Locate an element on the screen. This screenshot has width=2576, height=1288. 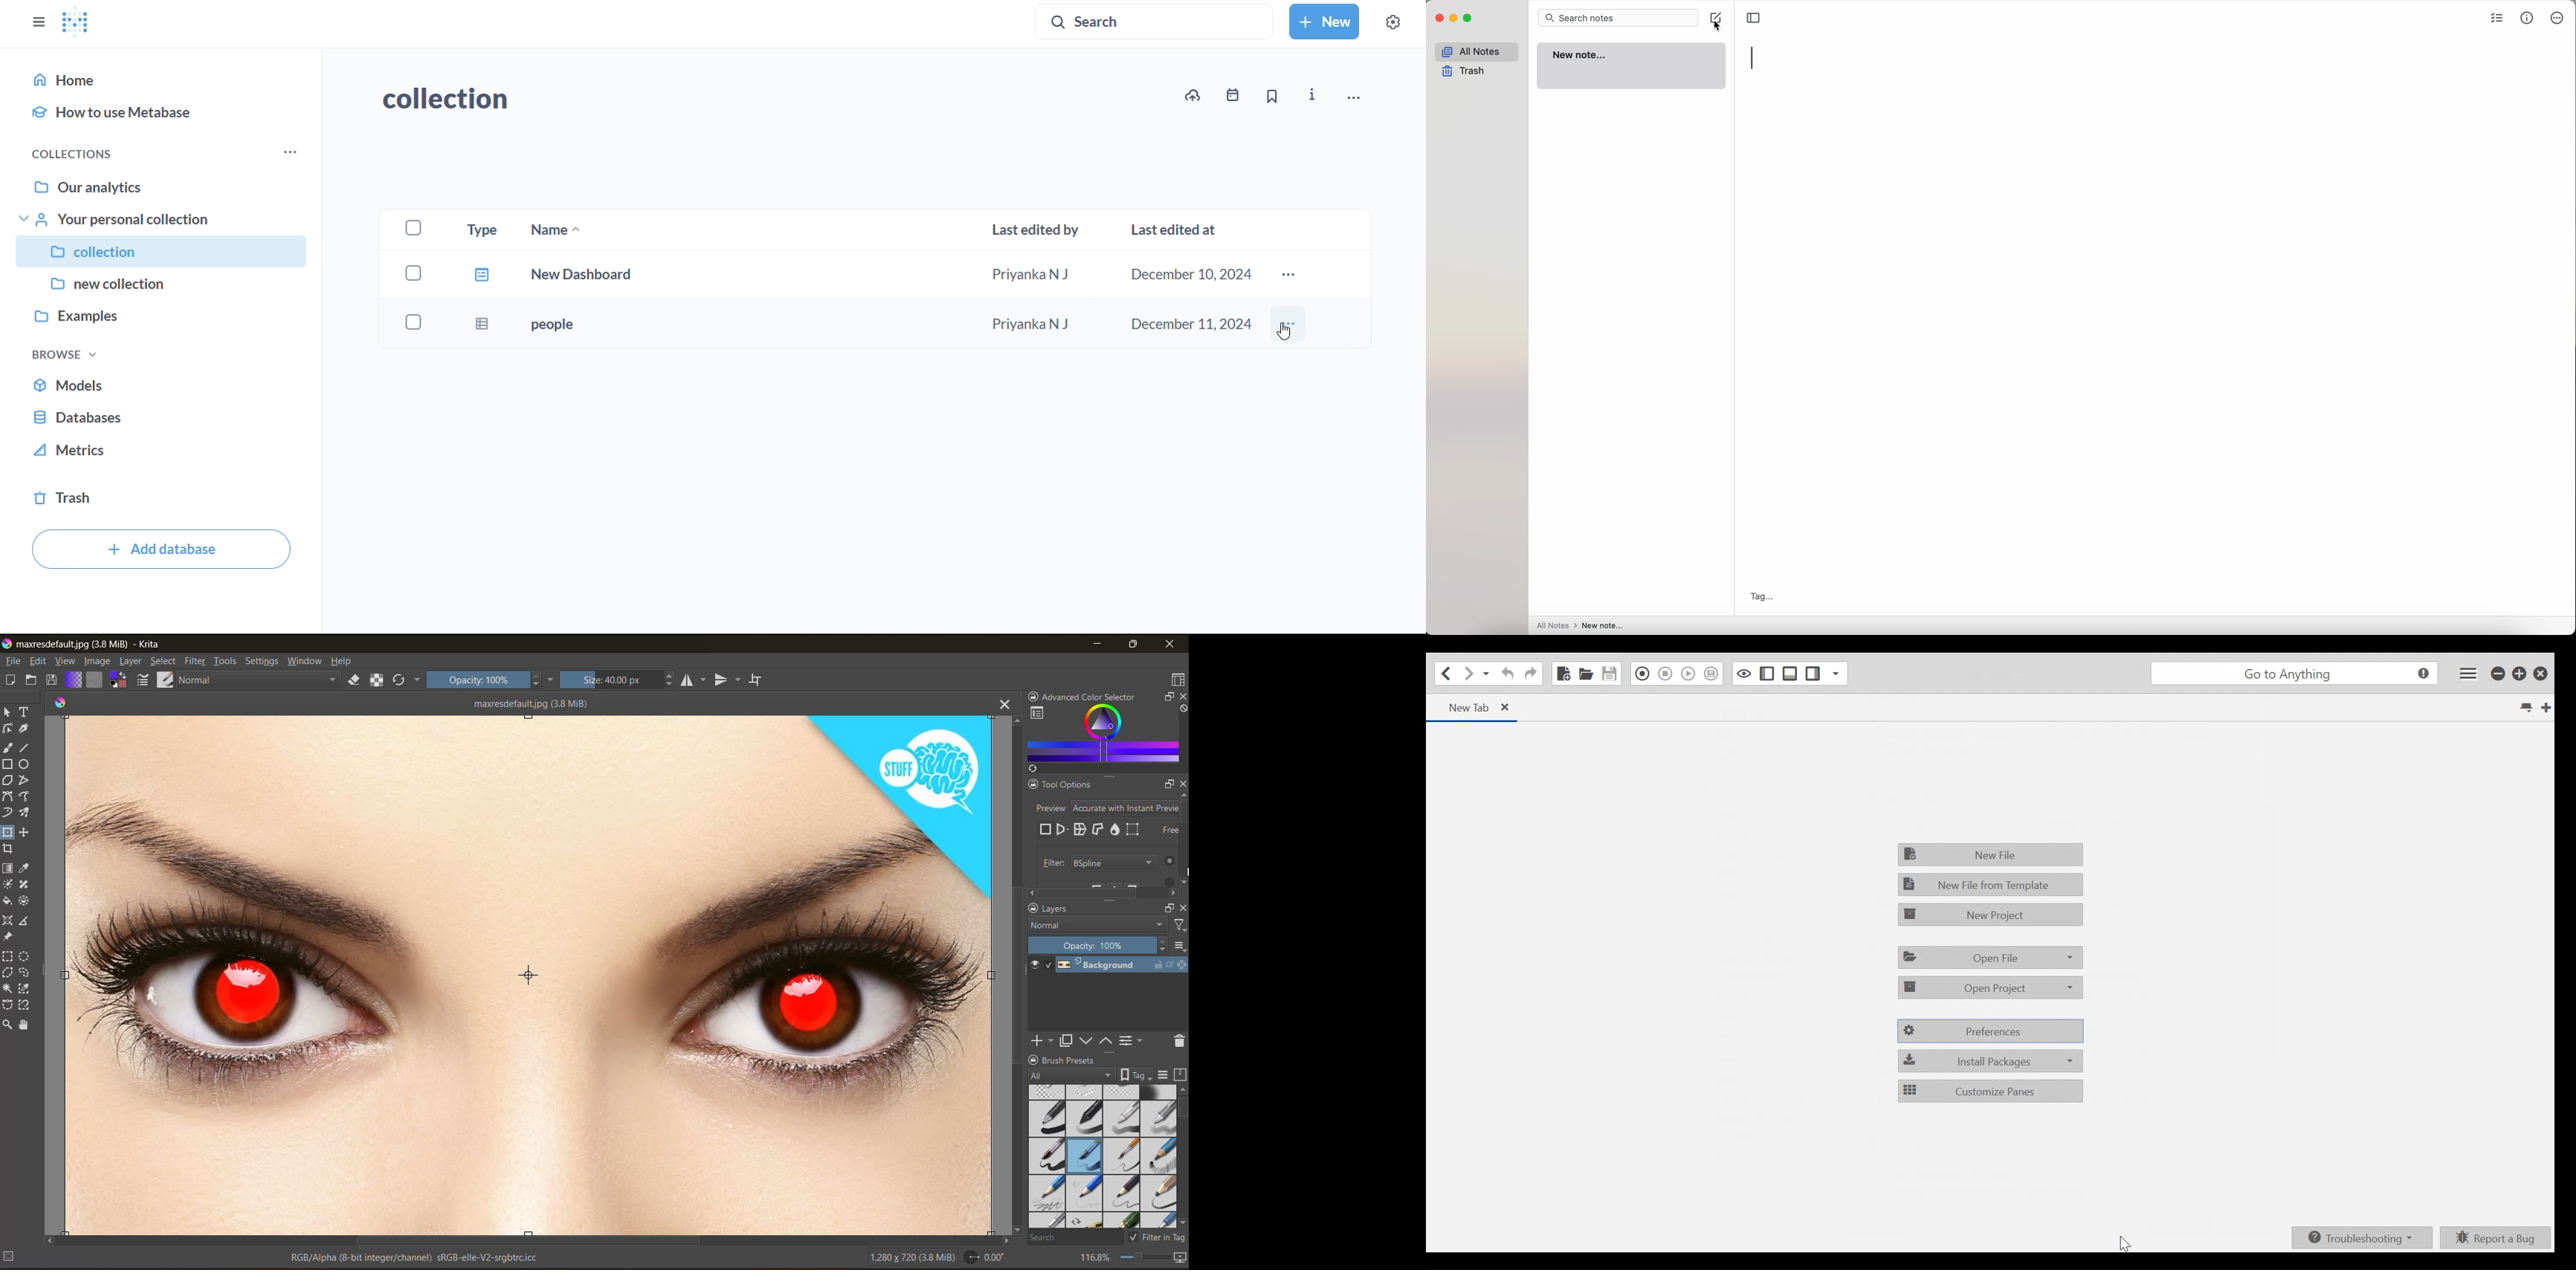
tool is located at coordinates (10, 812).